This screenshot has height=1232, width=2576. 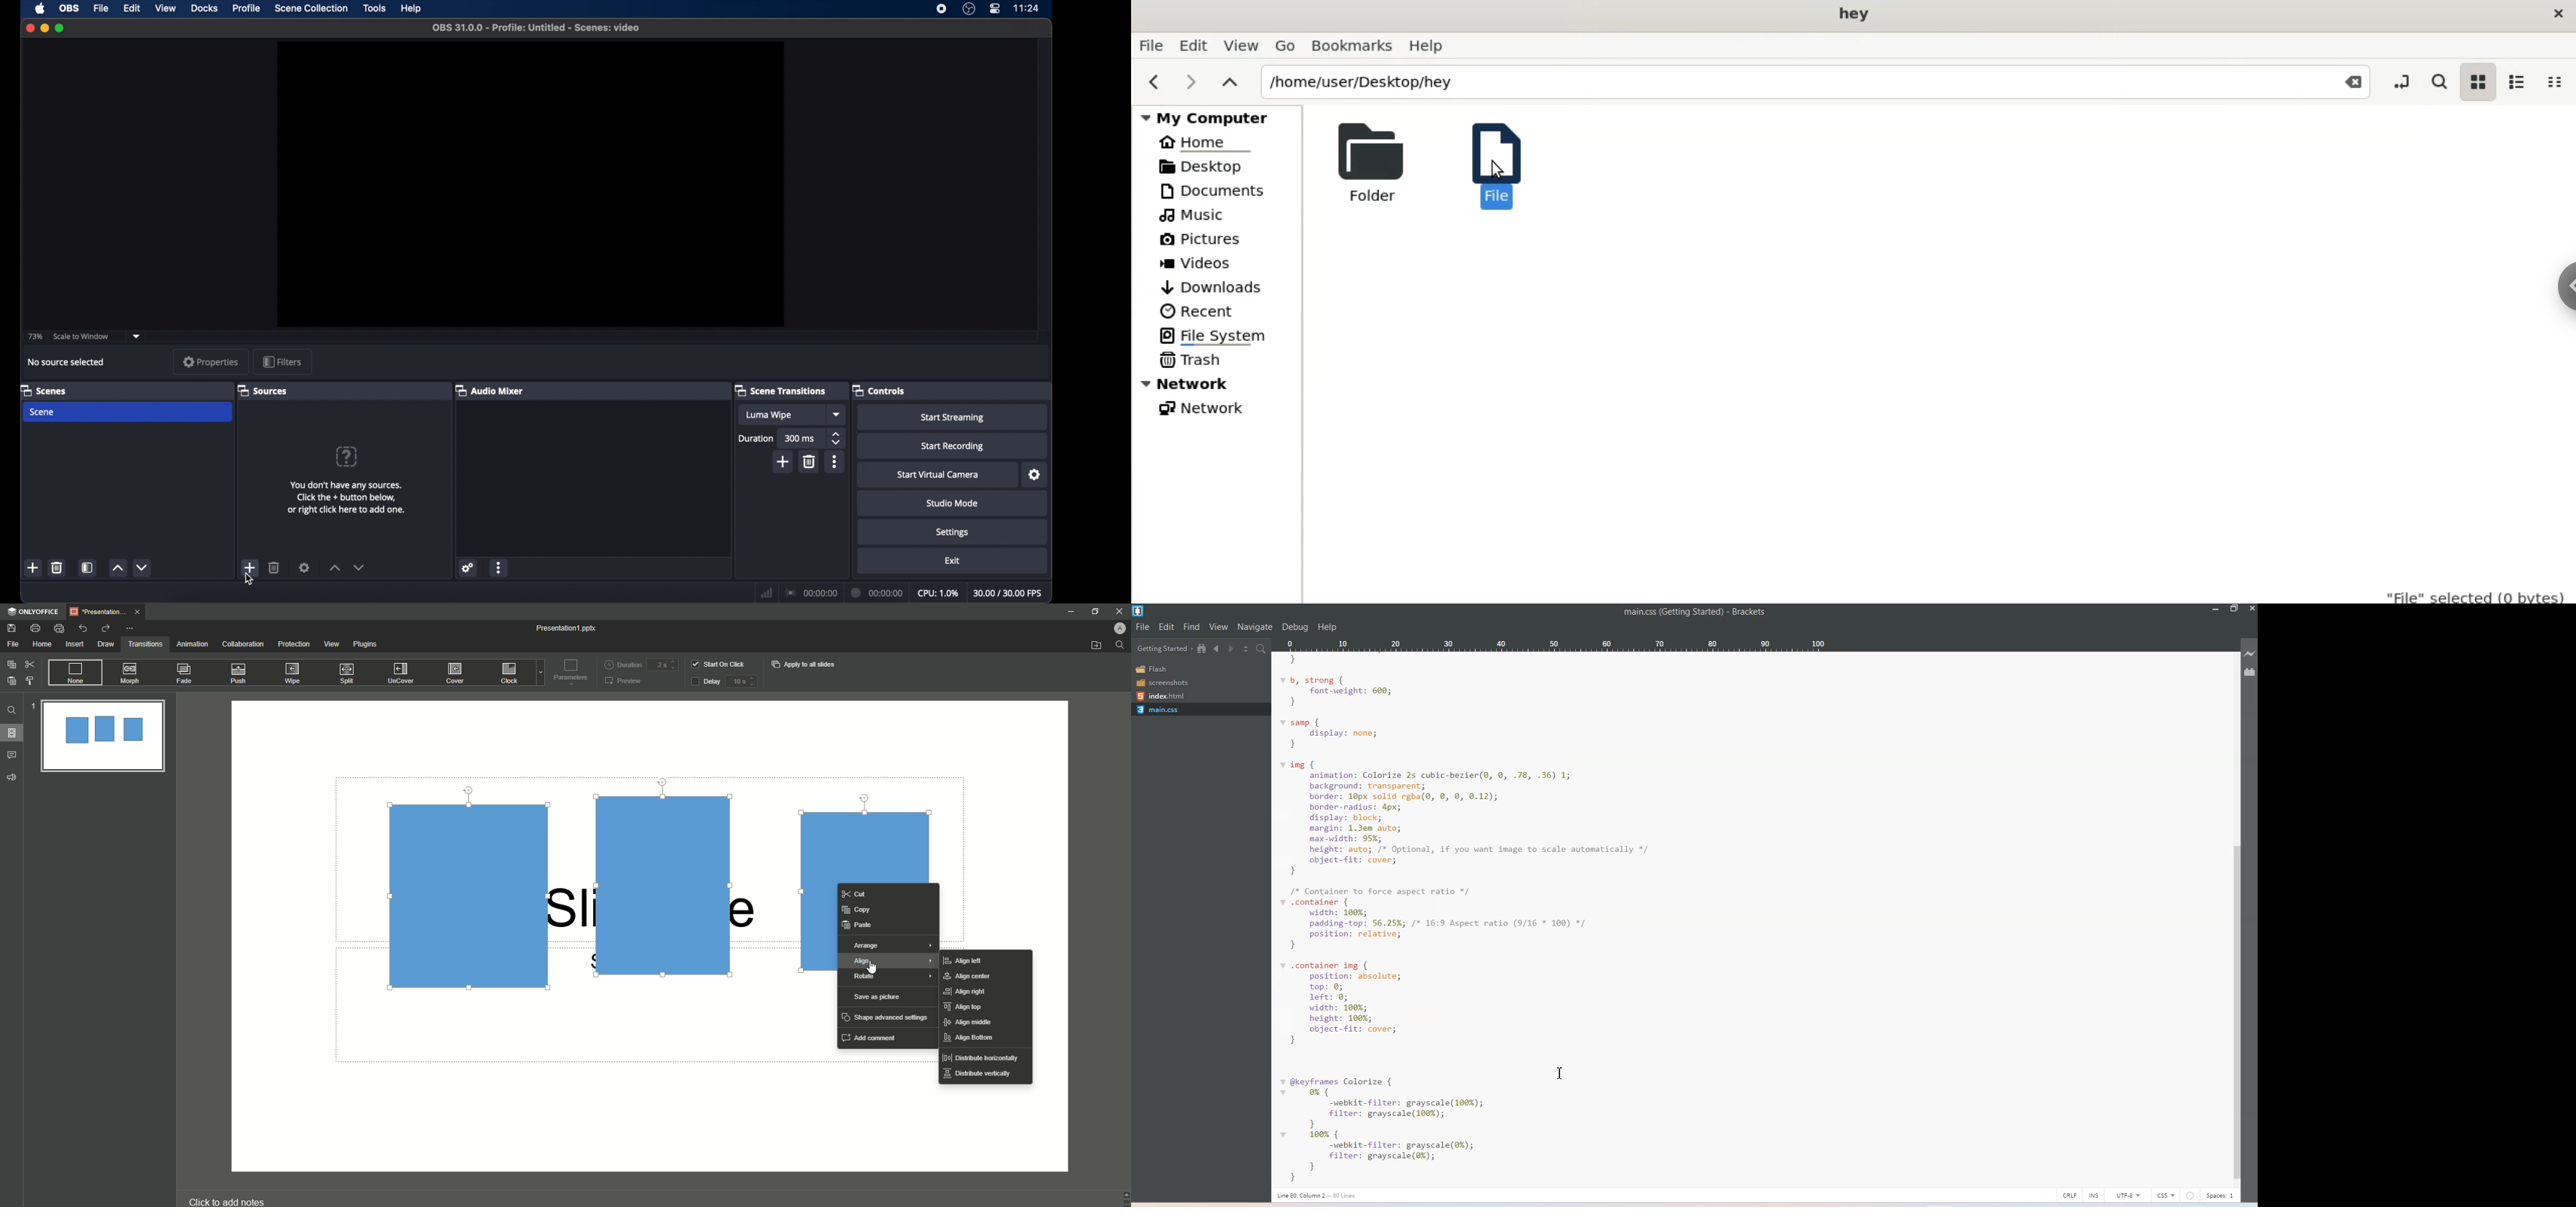 What do you see at coordinates (938, 593) in the screenshot?
I see `cpu` at bounding box center [938, 593].